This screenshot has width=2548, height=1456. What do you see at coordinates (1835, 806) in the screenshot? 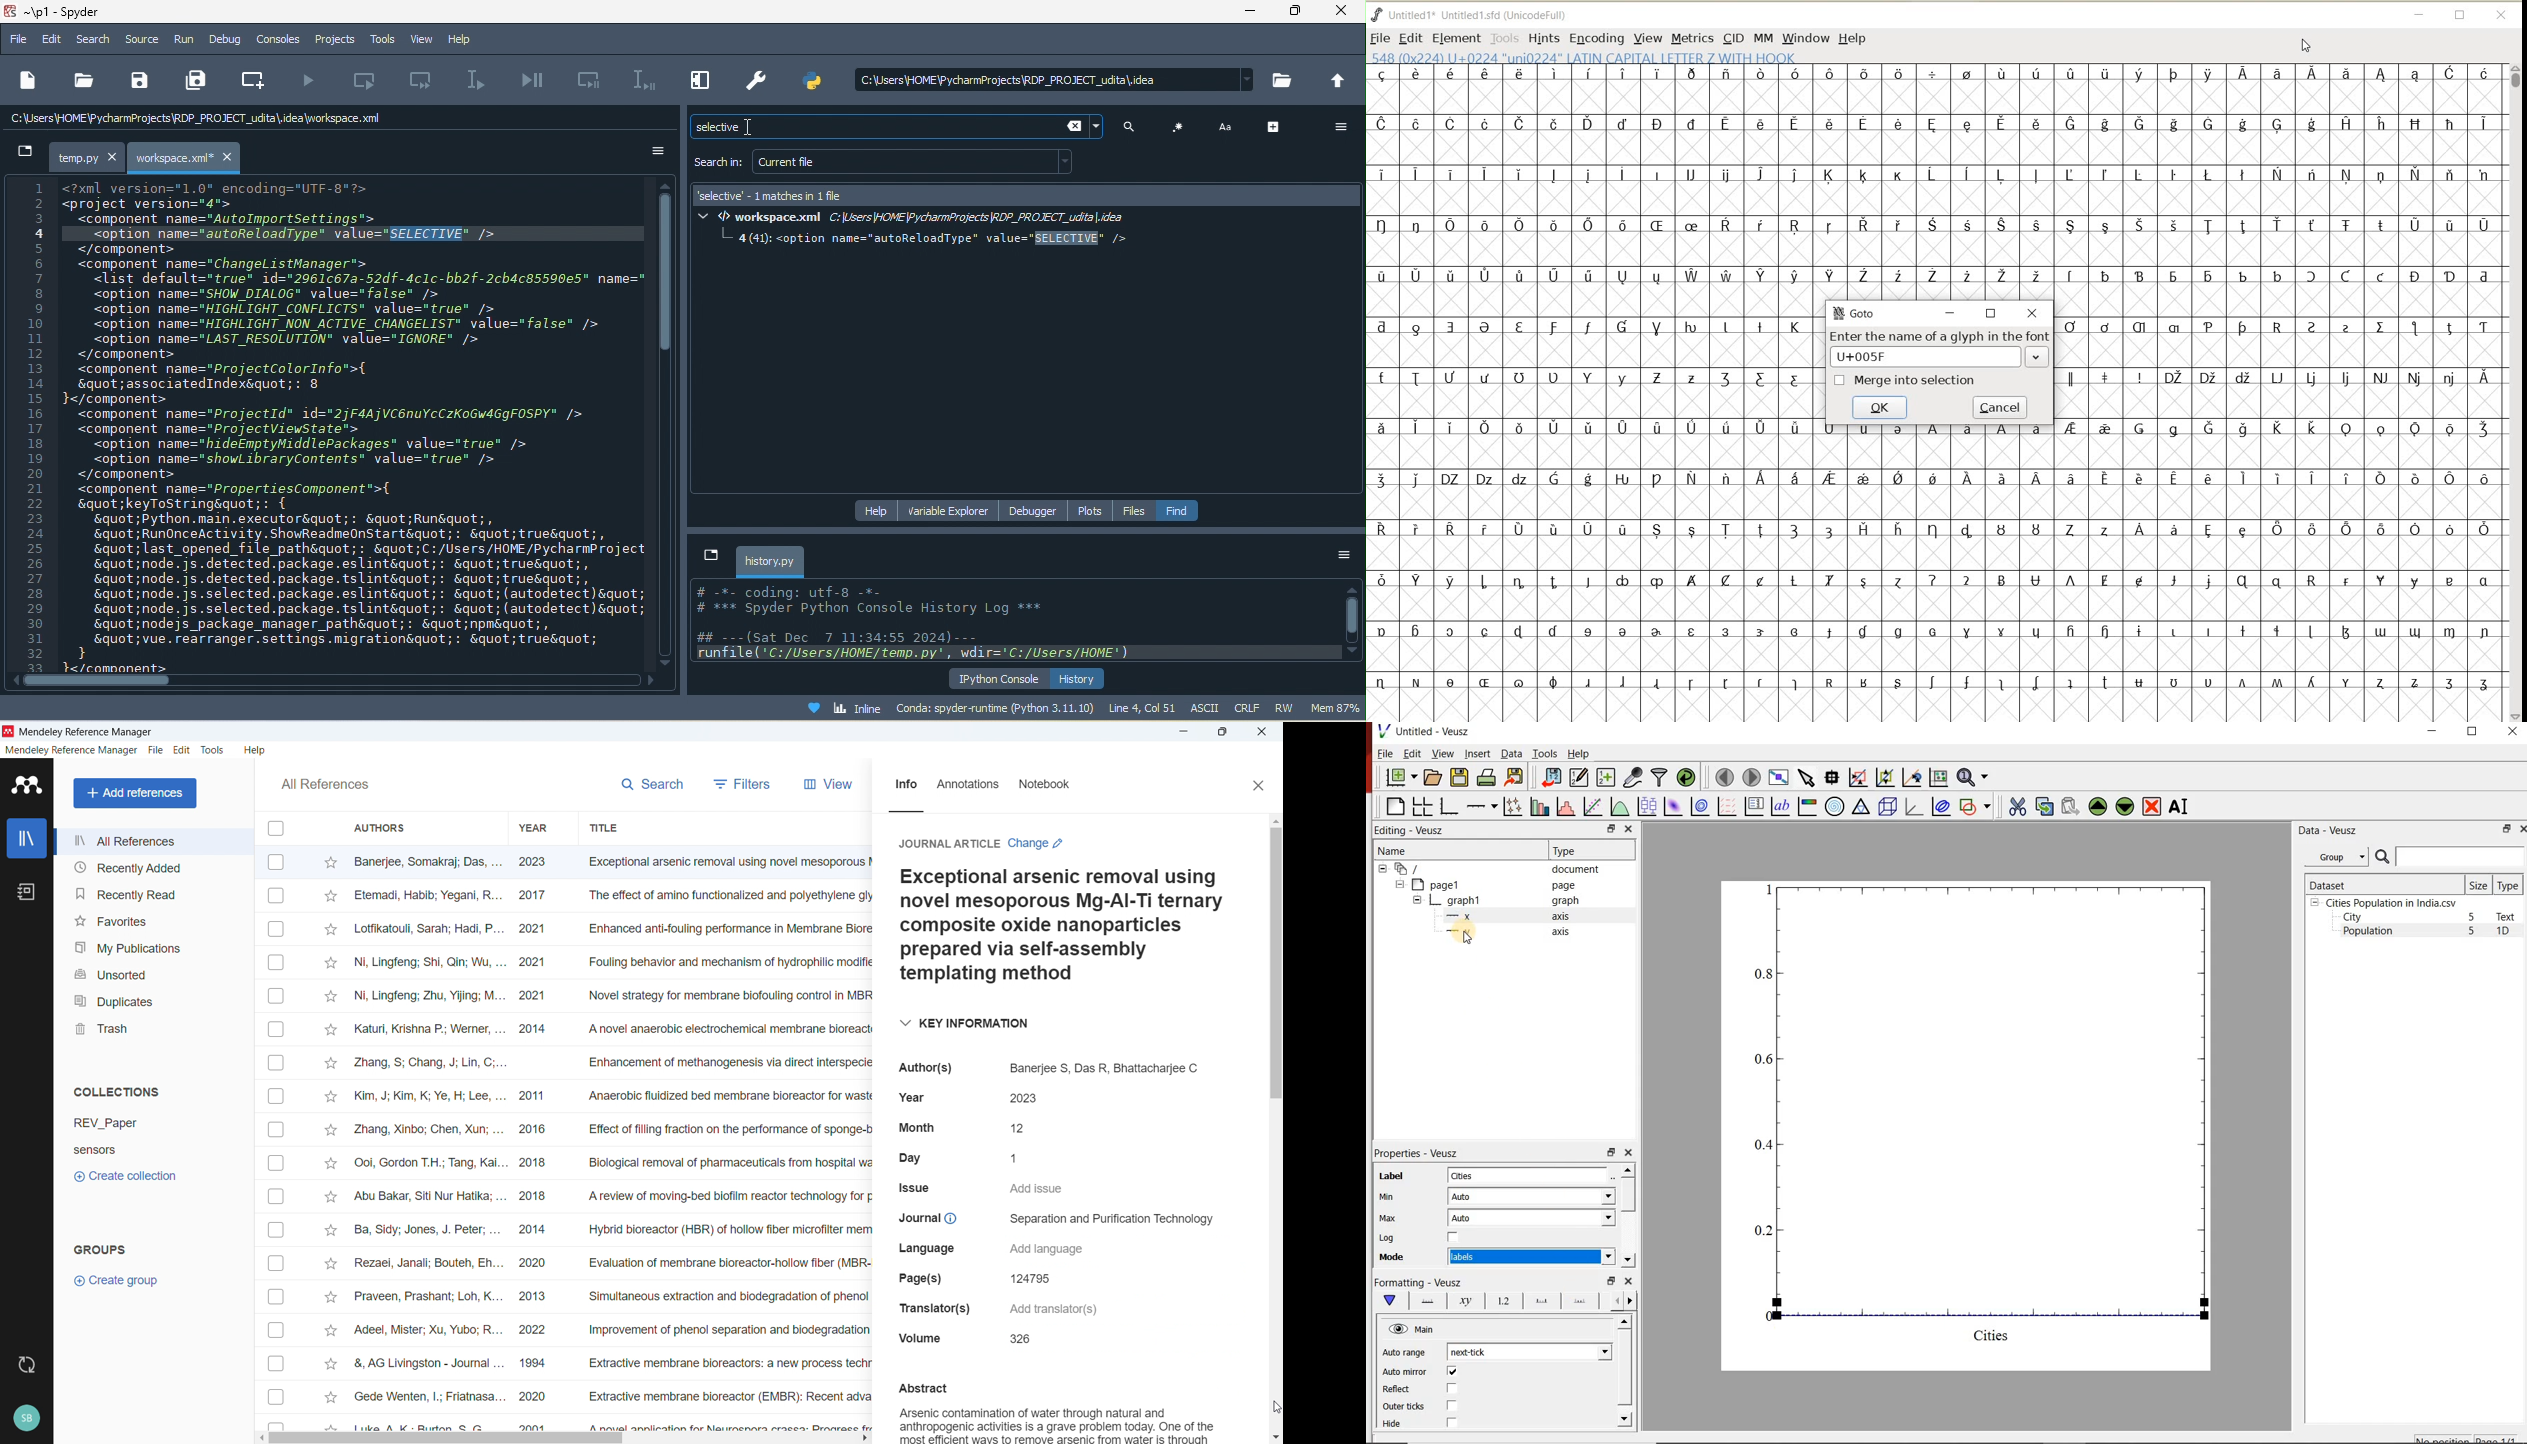
I see `polar graph` at bounding box center [1835, 806].